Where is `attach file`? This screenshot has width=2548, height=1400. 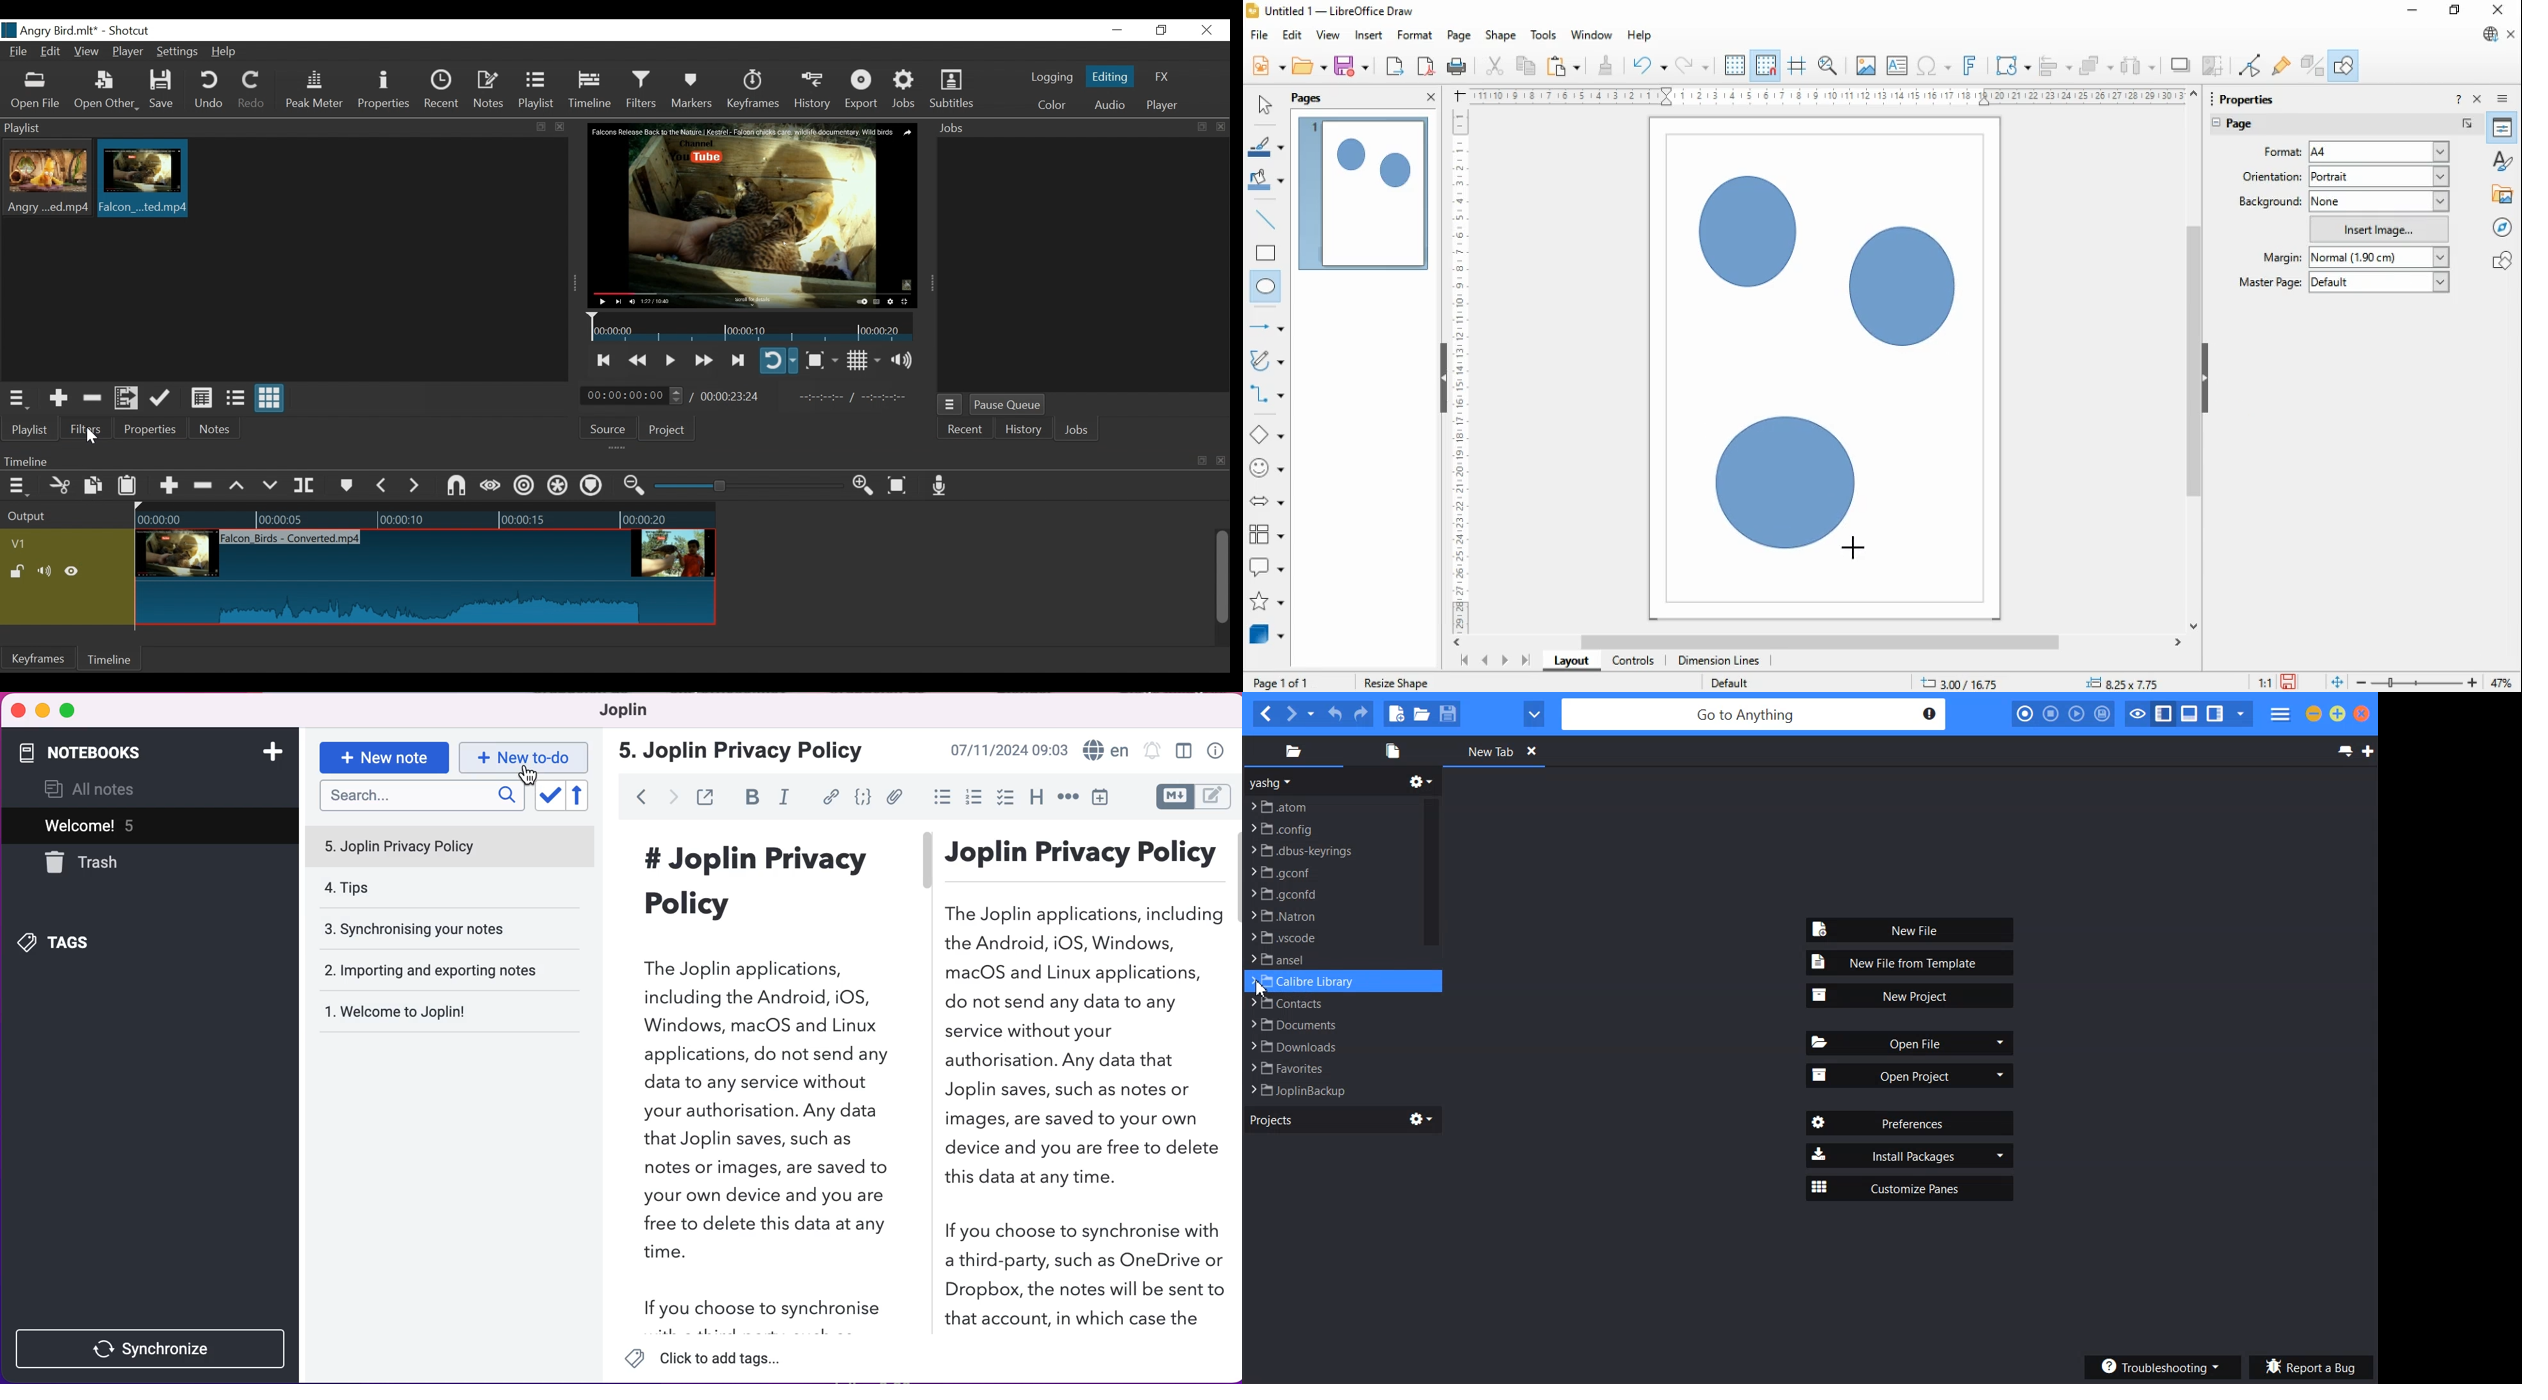
attach file is located at coordinates (893, 797).